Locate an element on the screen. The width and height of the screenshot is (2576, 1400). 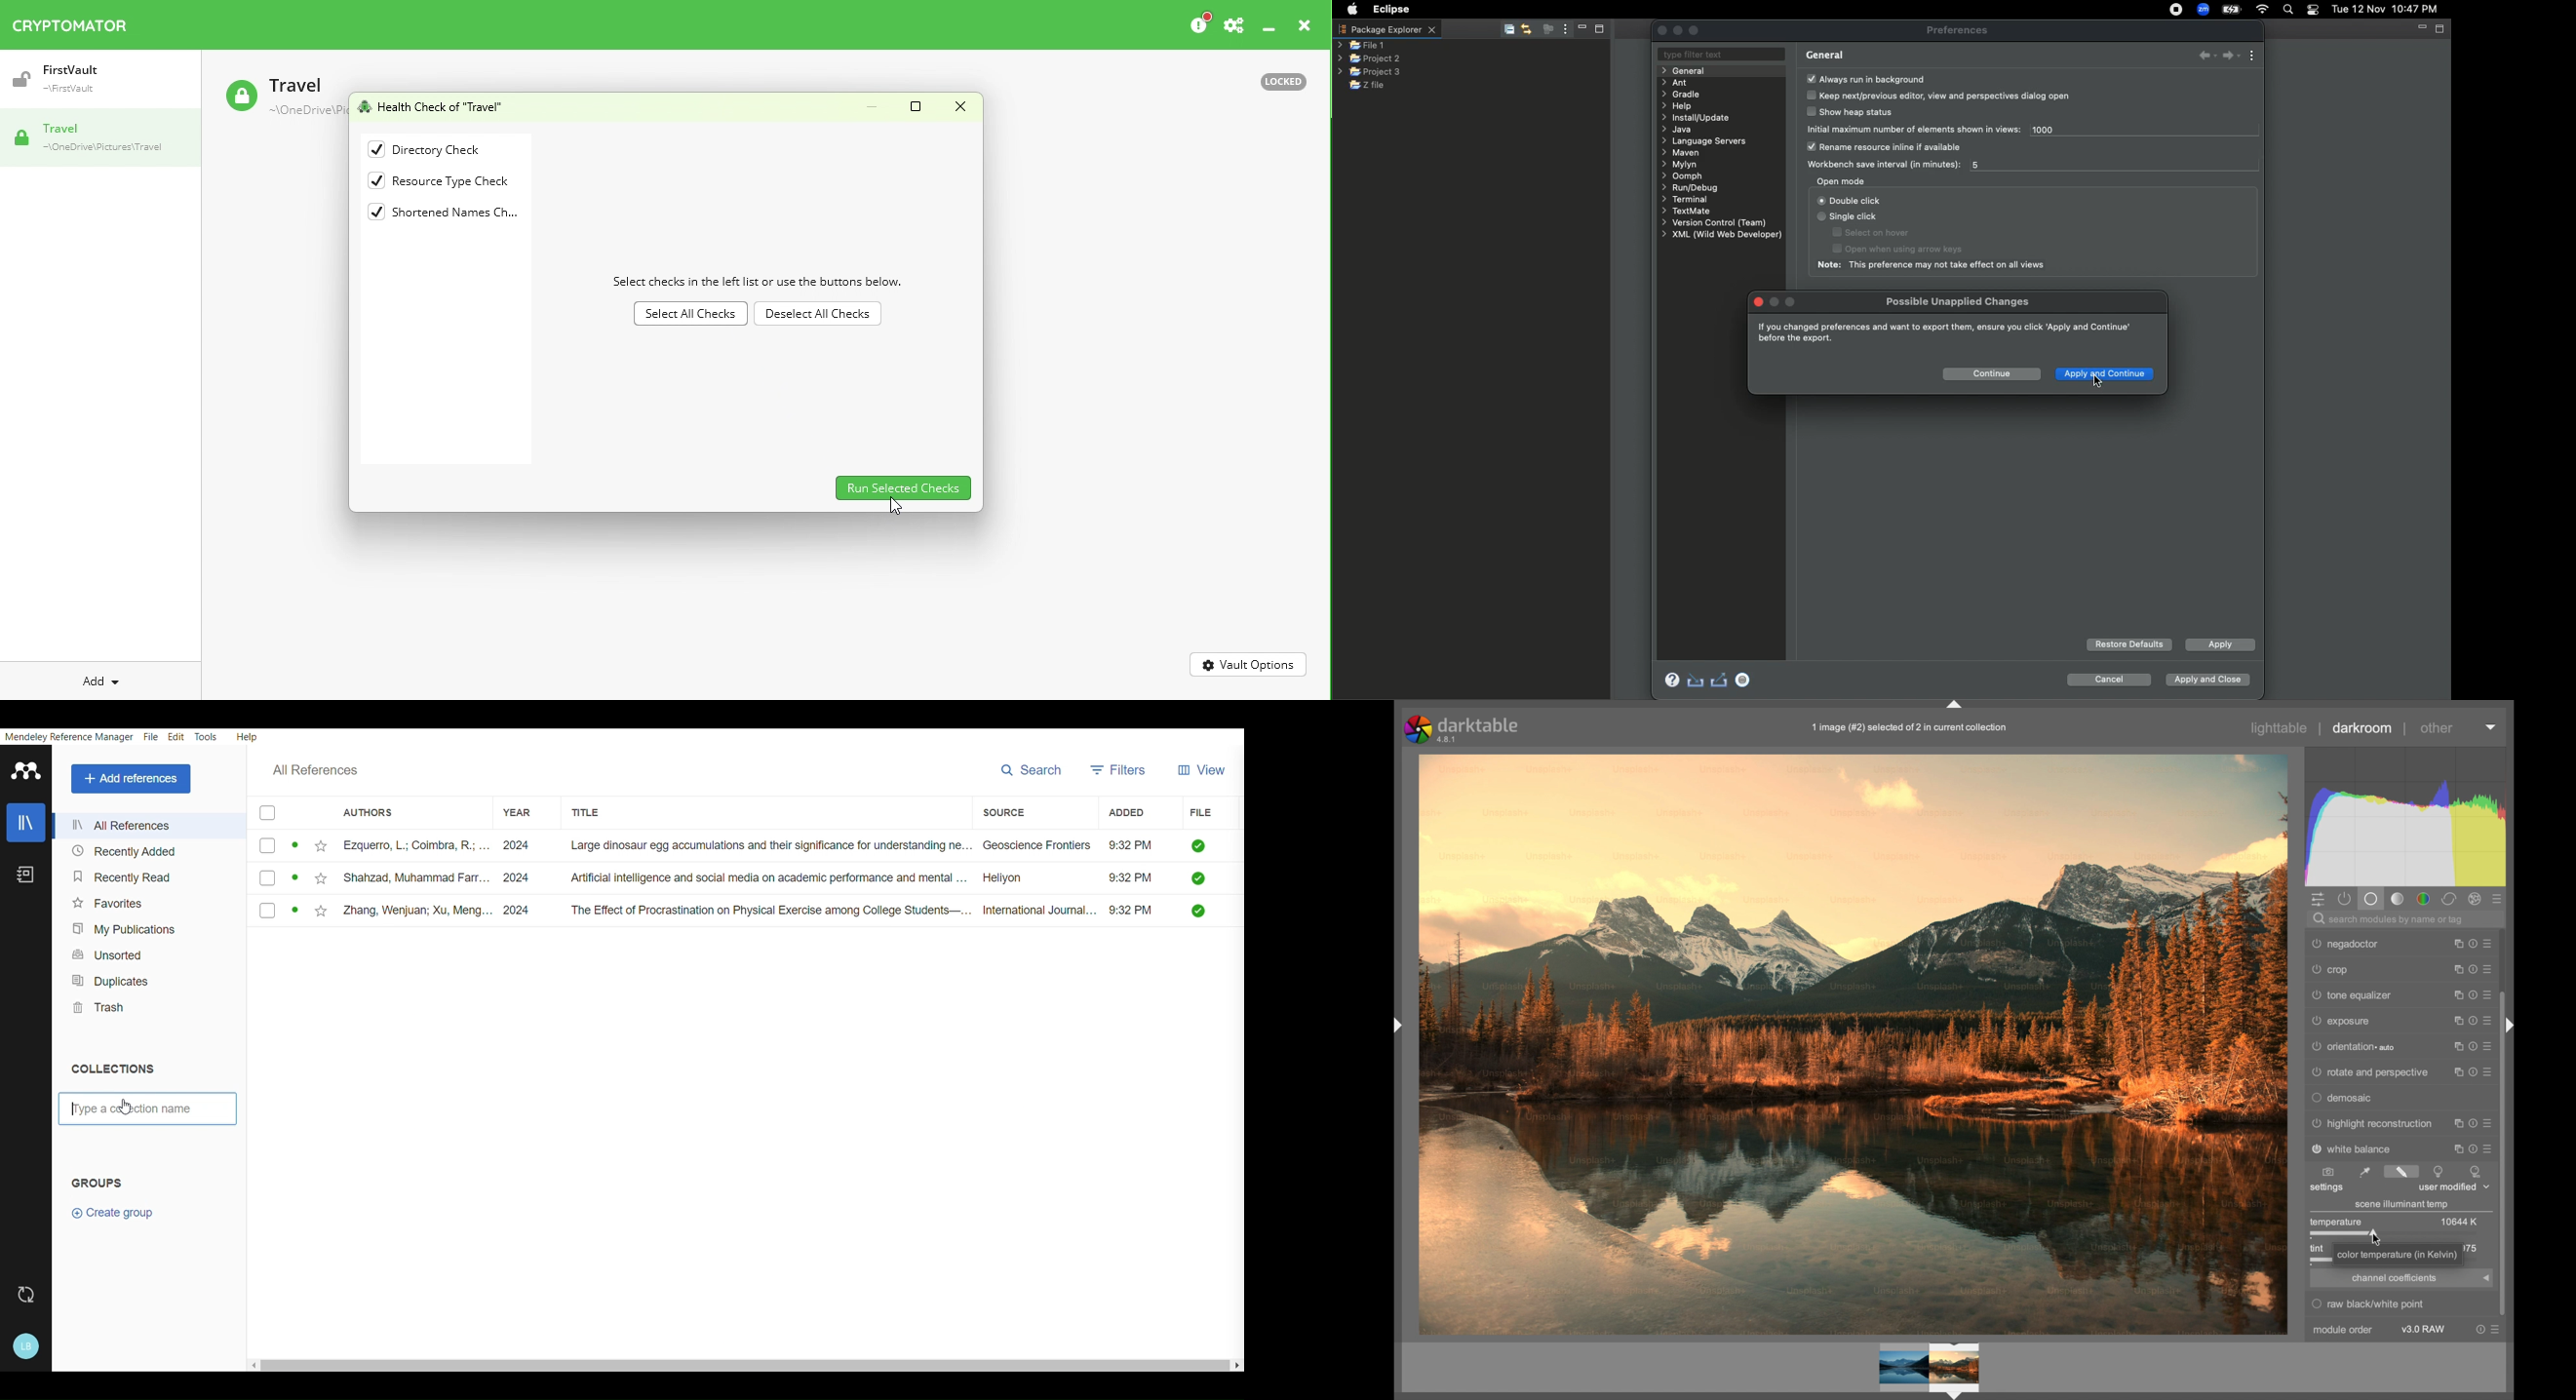
Add references is located at coordinates (129, 777).